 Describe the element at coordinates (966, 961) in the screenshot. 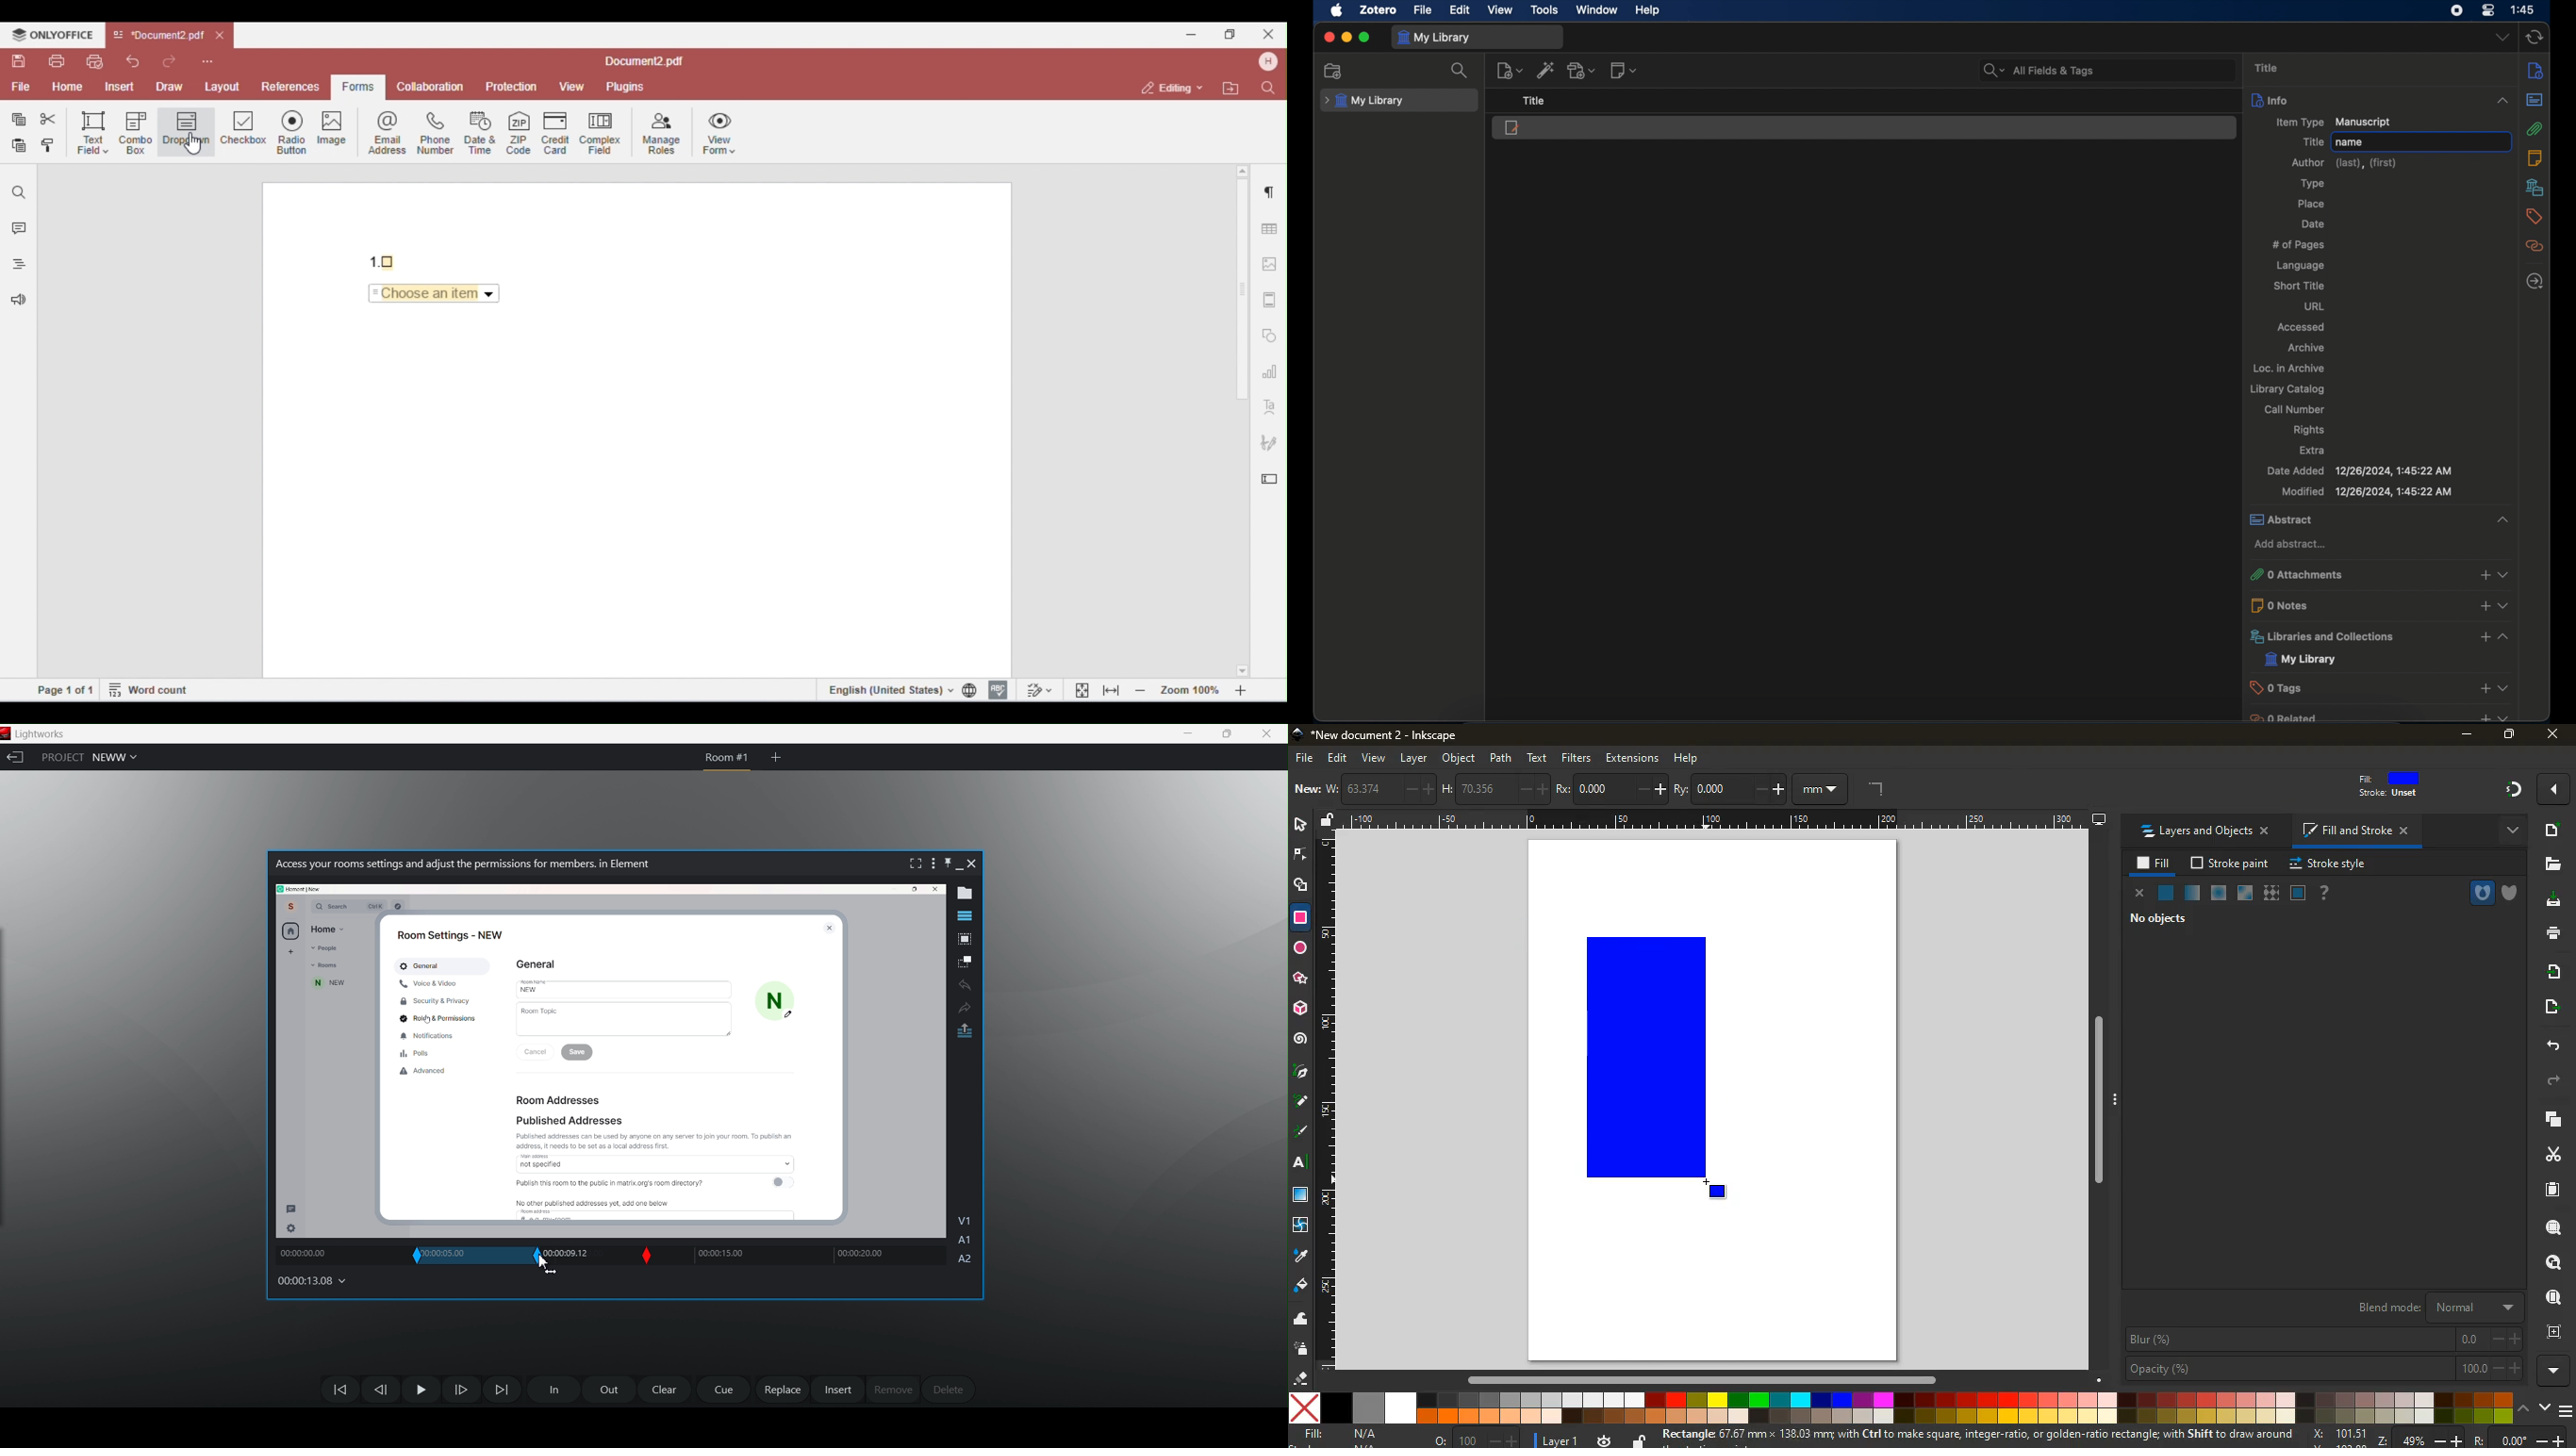

I see `make subclip` at that location.